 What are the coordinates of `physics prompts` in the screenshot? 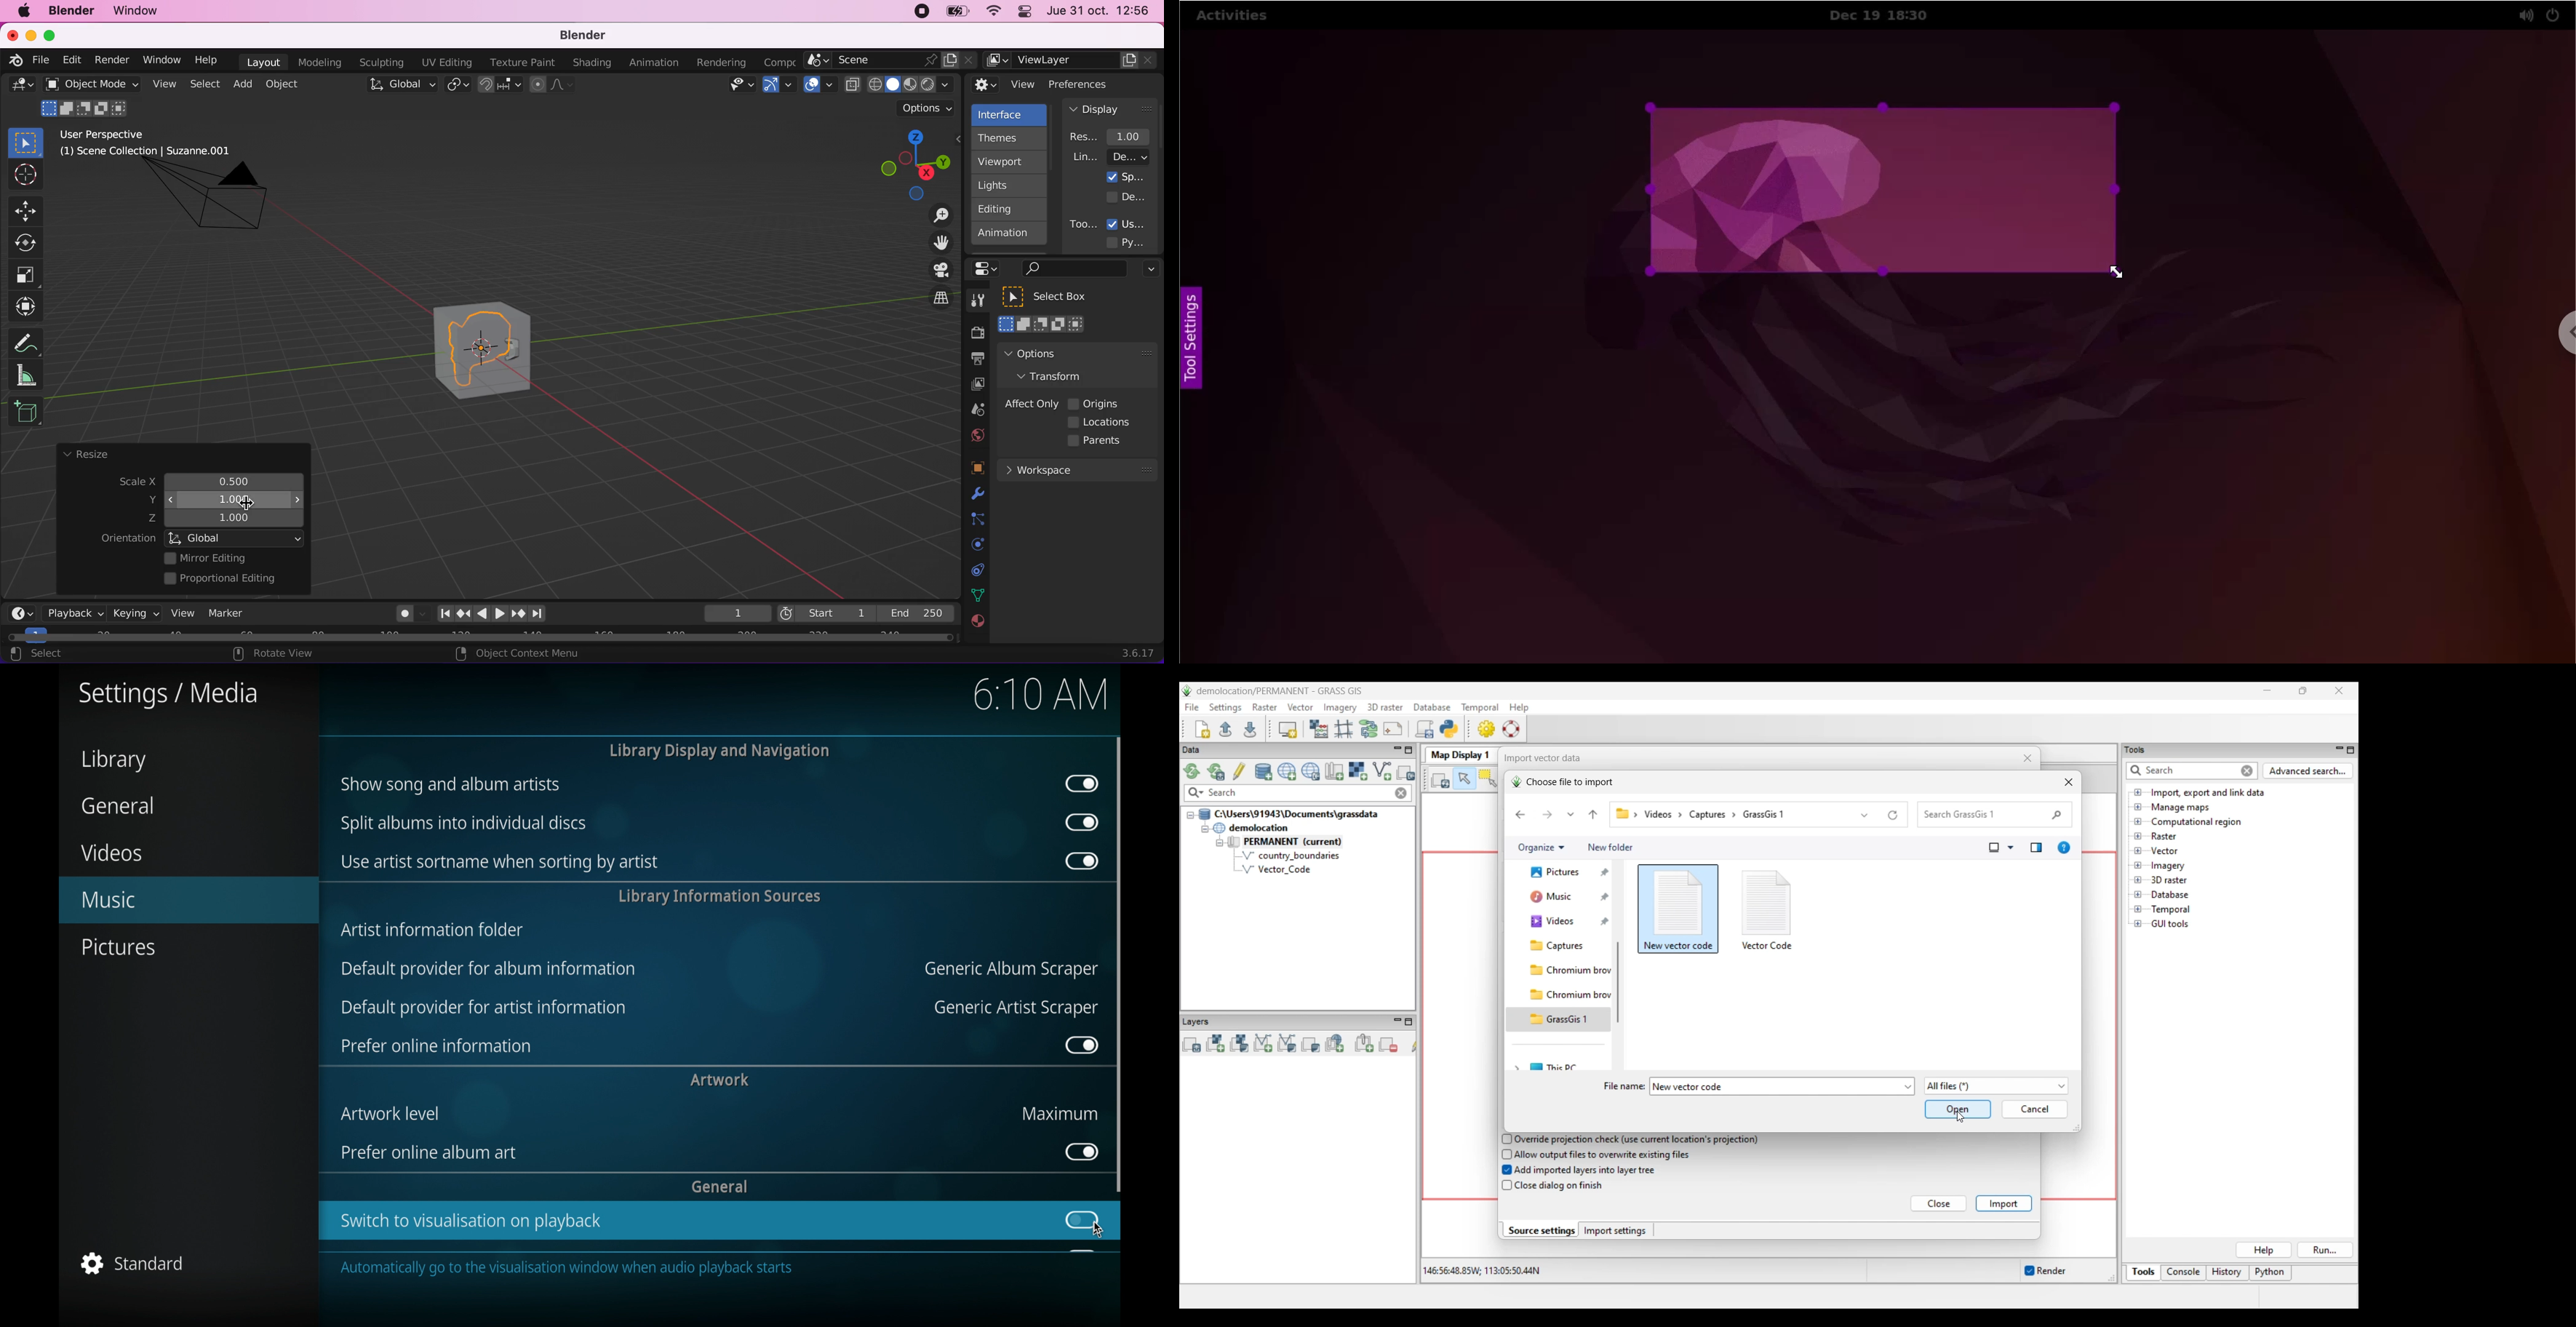 It's located at (972, 546).